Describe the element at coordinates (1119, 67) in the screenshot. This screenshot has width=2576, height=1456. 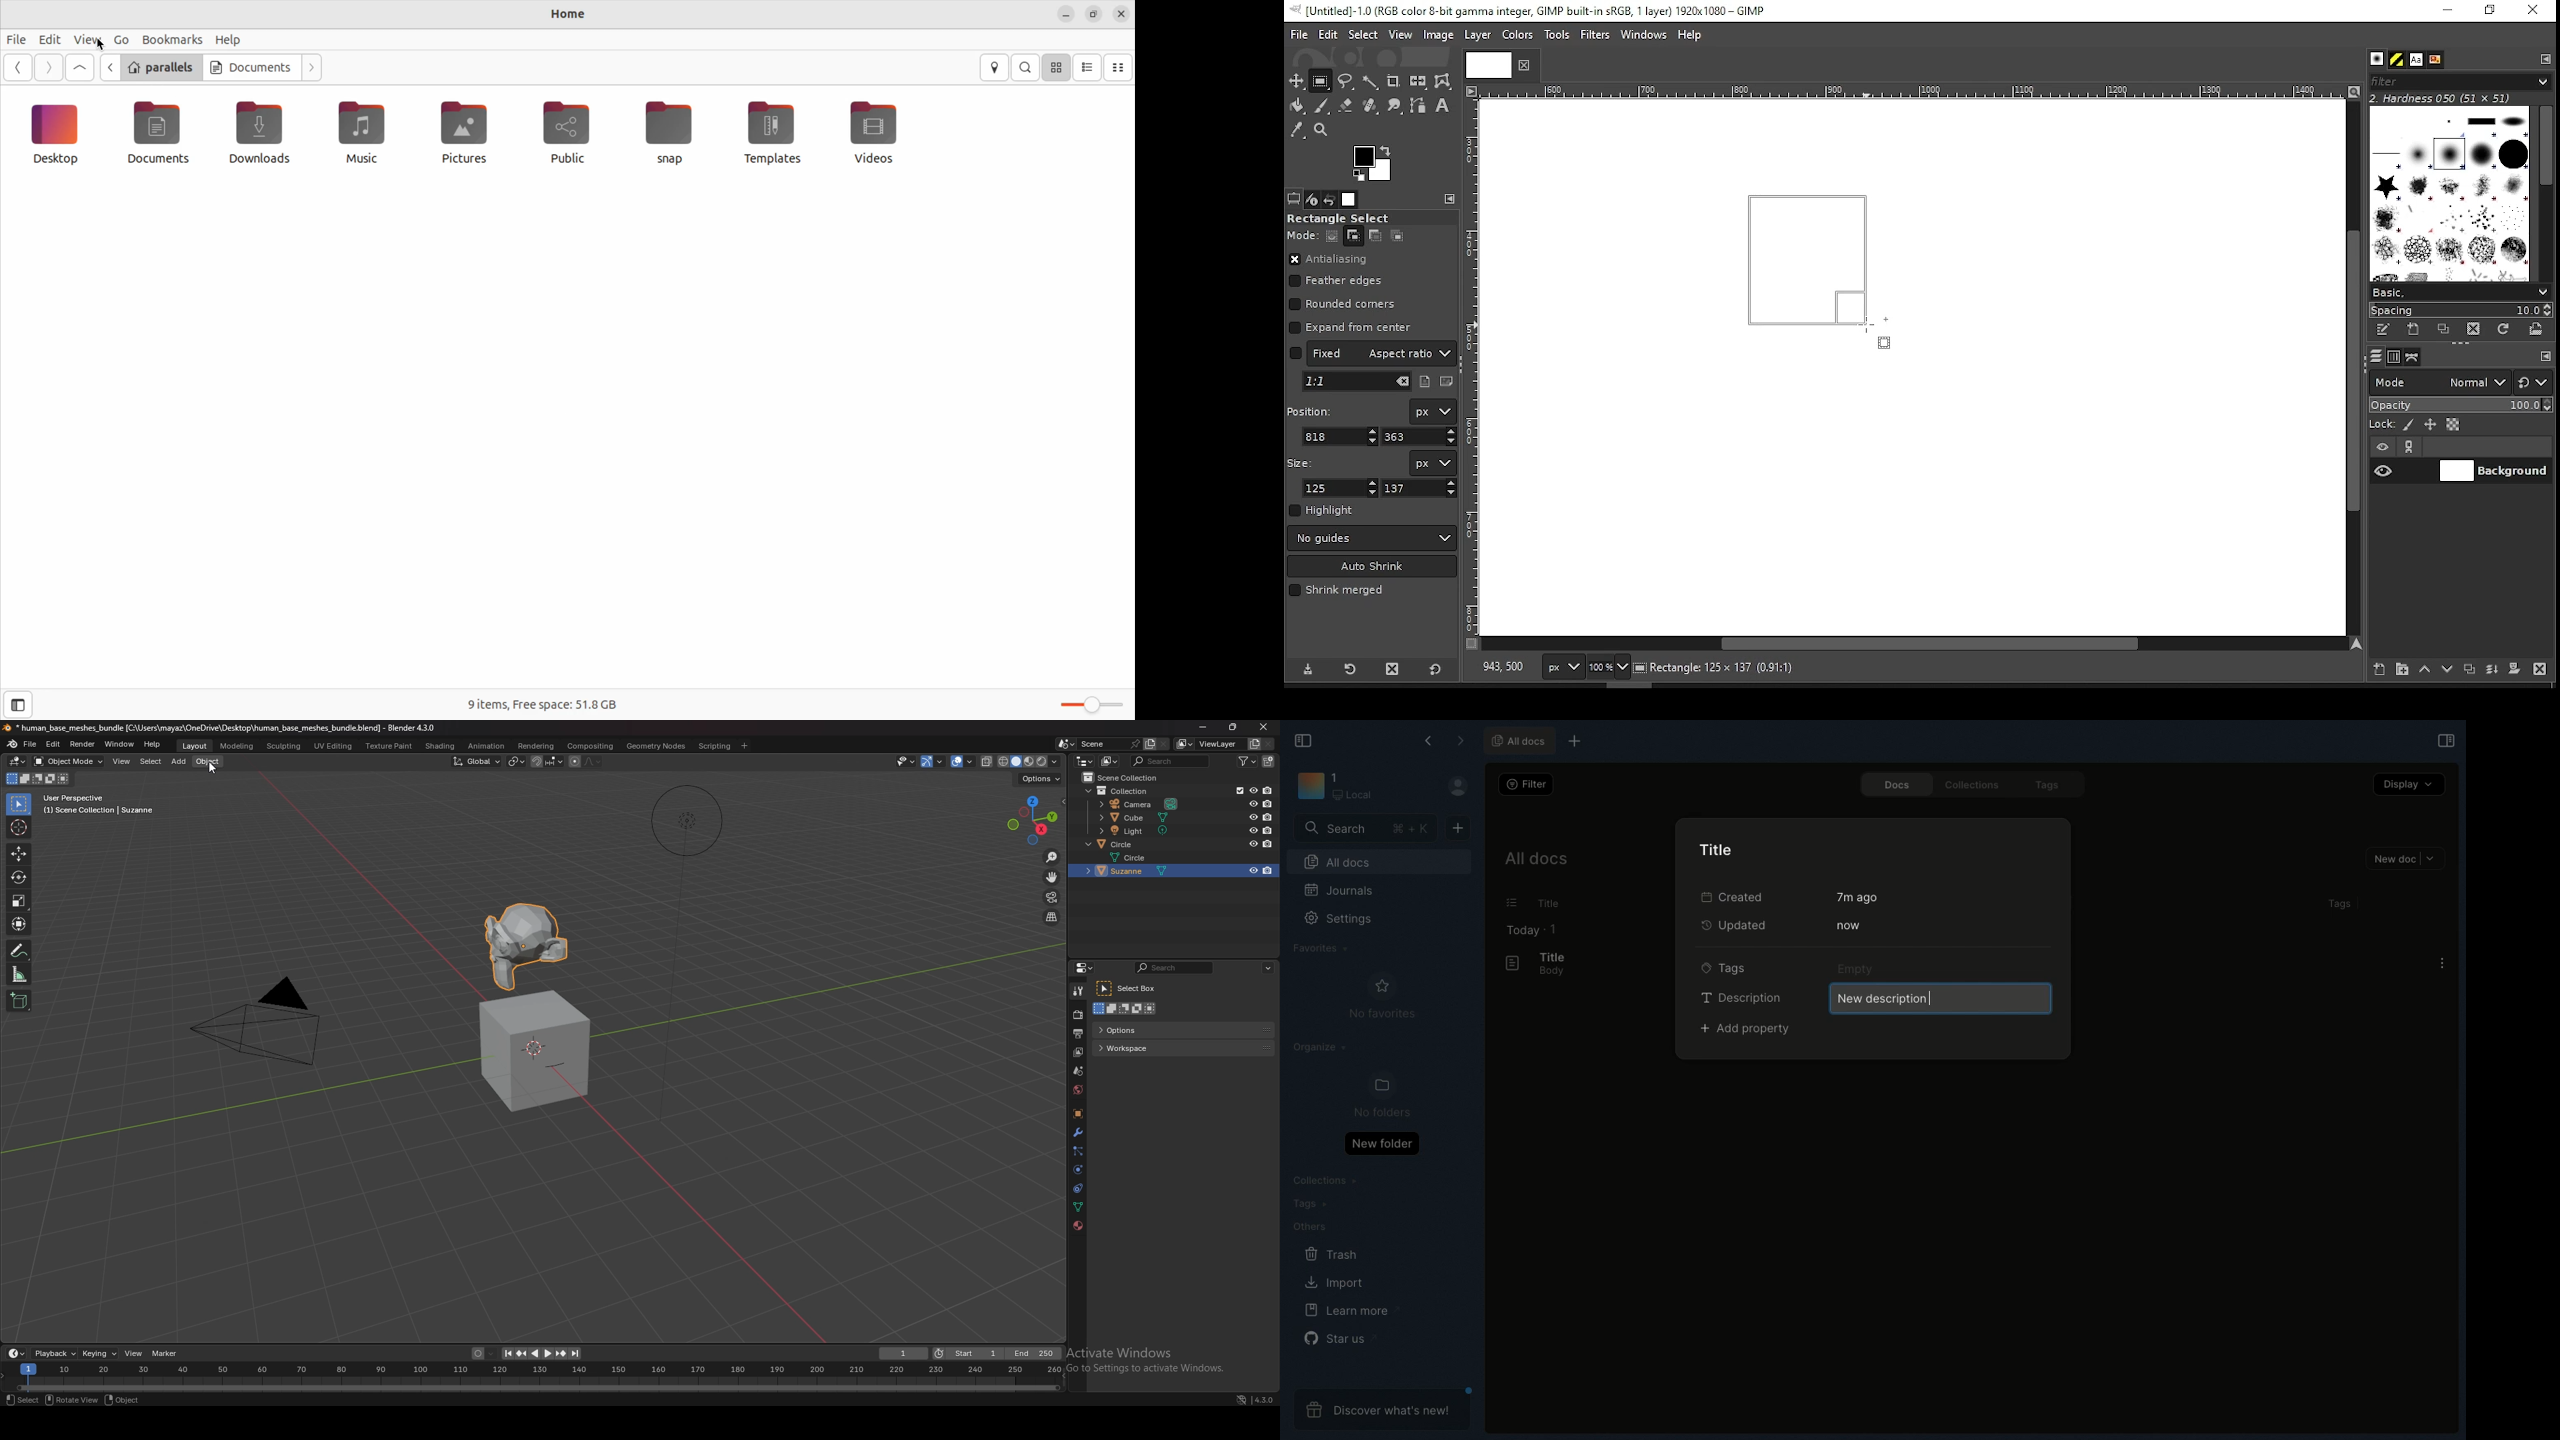
I see `compact view` at that location.